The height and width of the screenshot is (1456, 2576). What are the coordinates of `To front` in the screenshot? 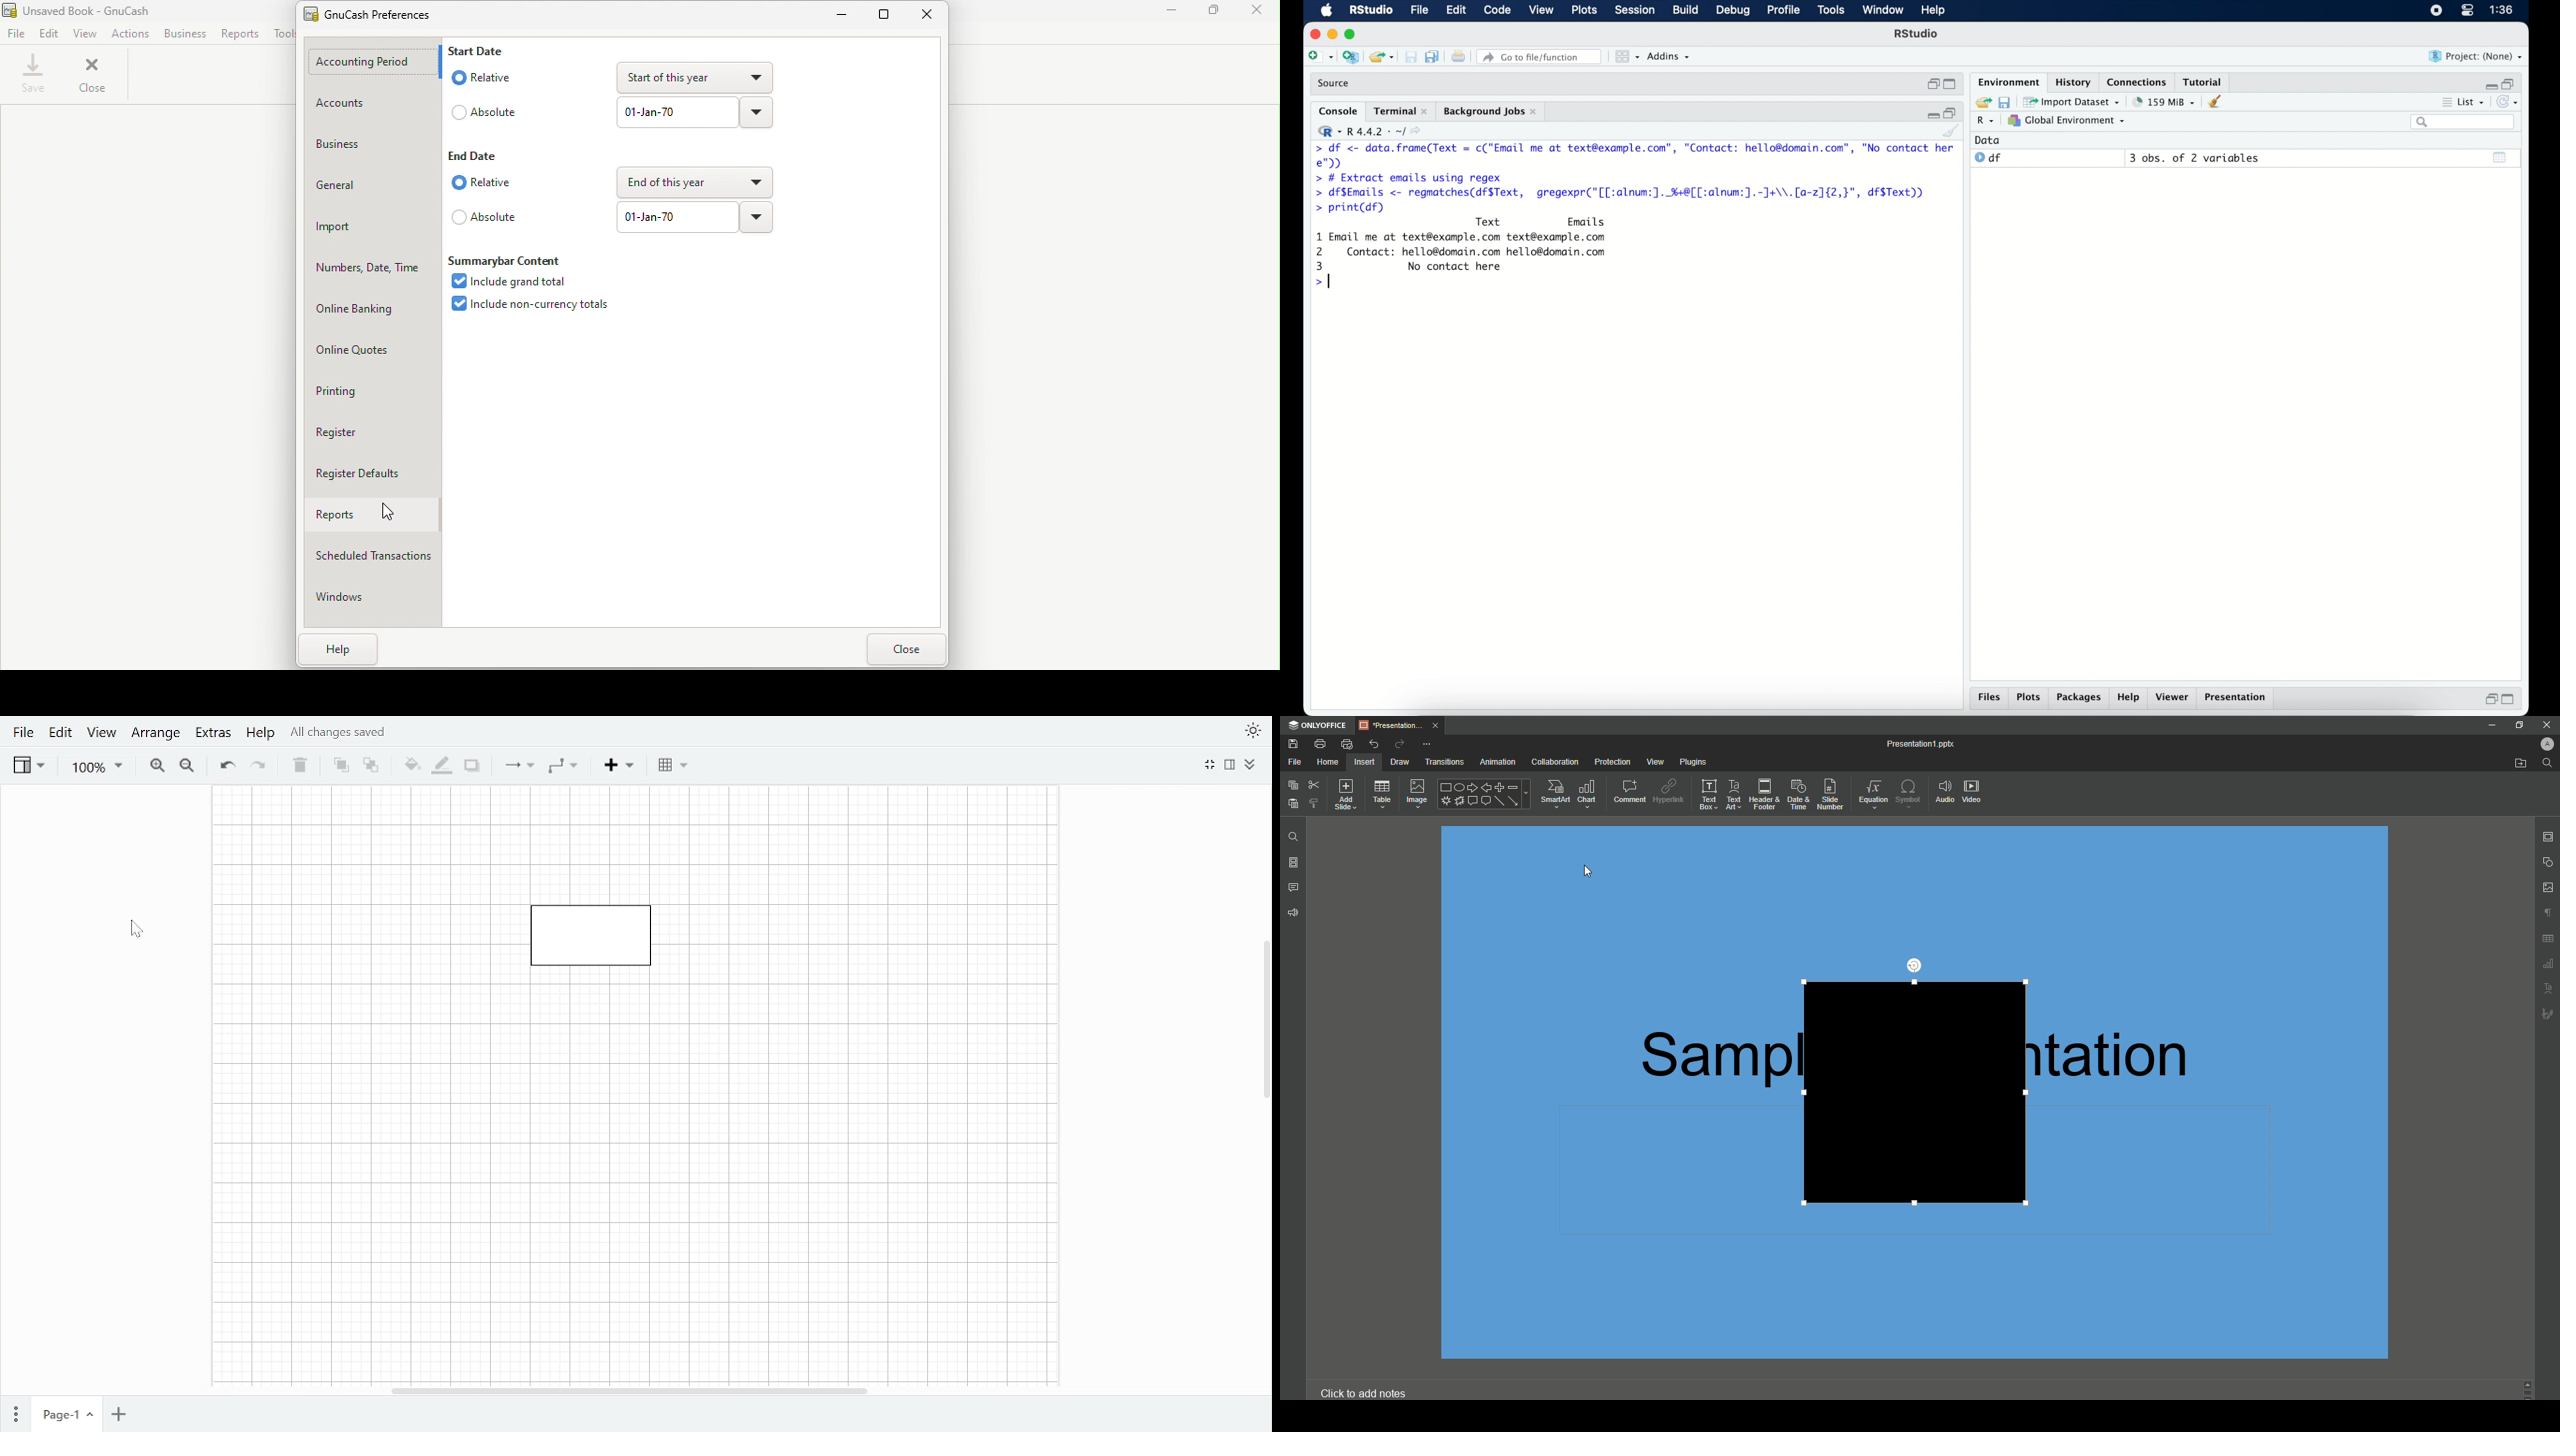 It's located at (342, 767).